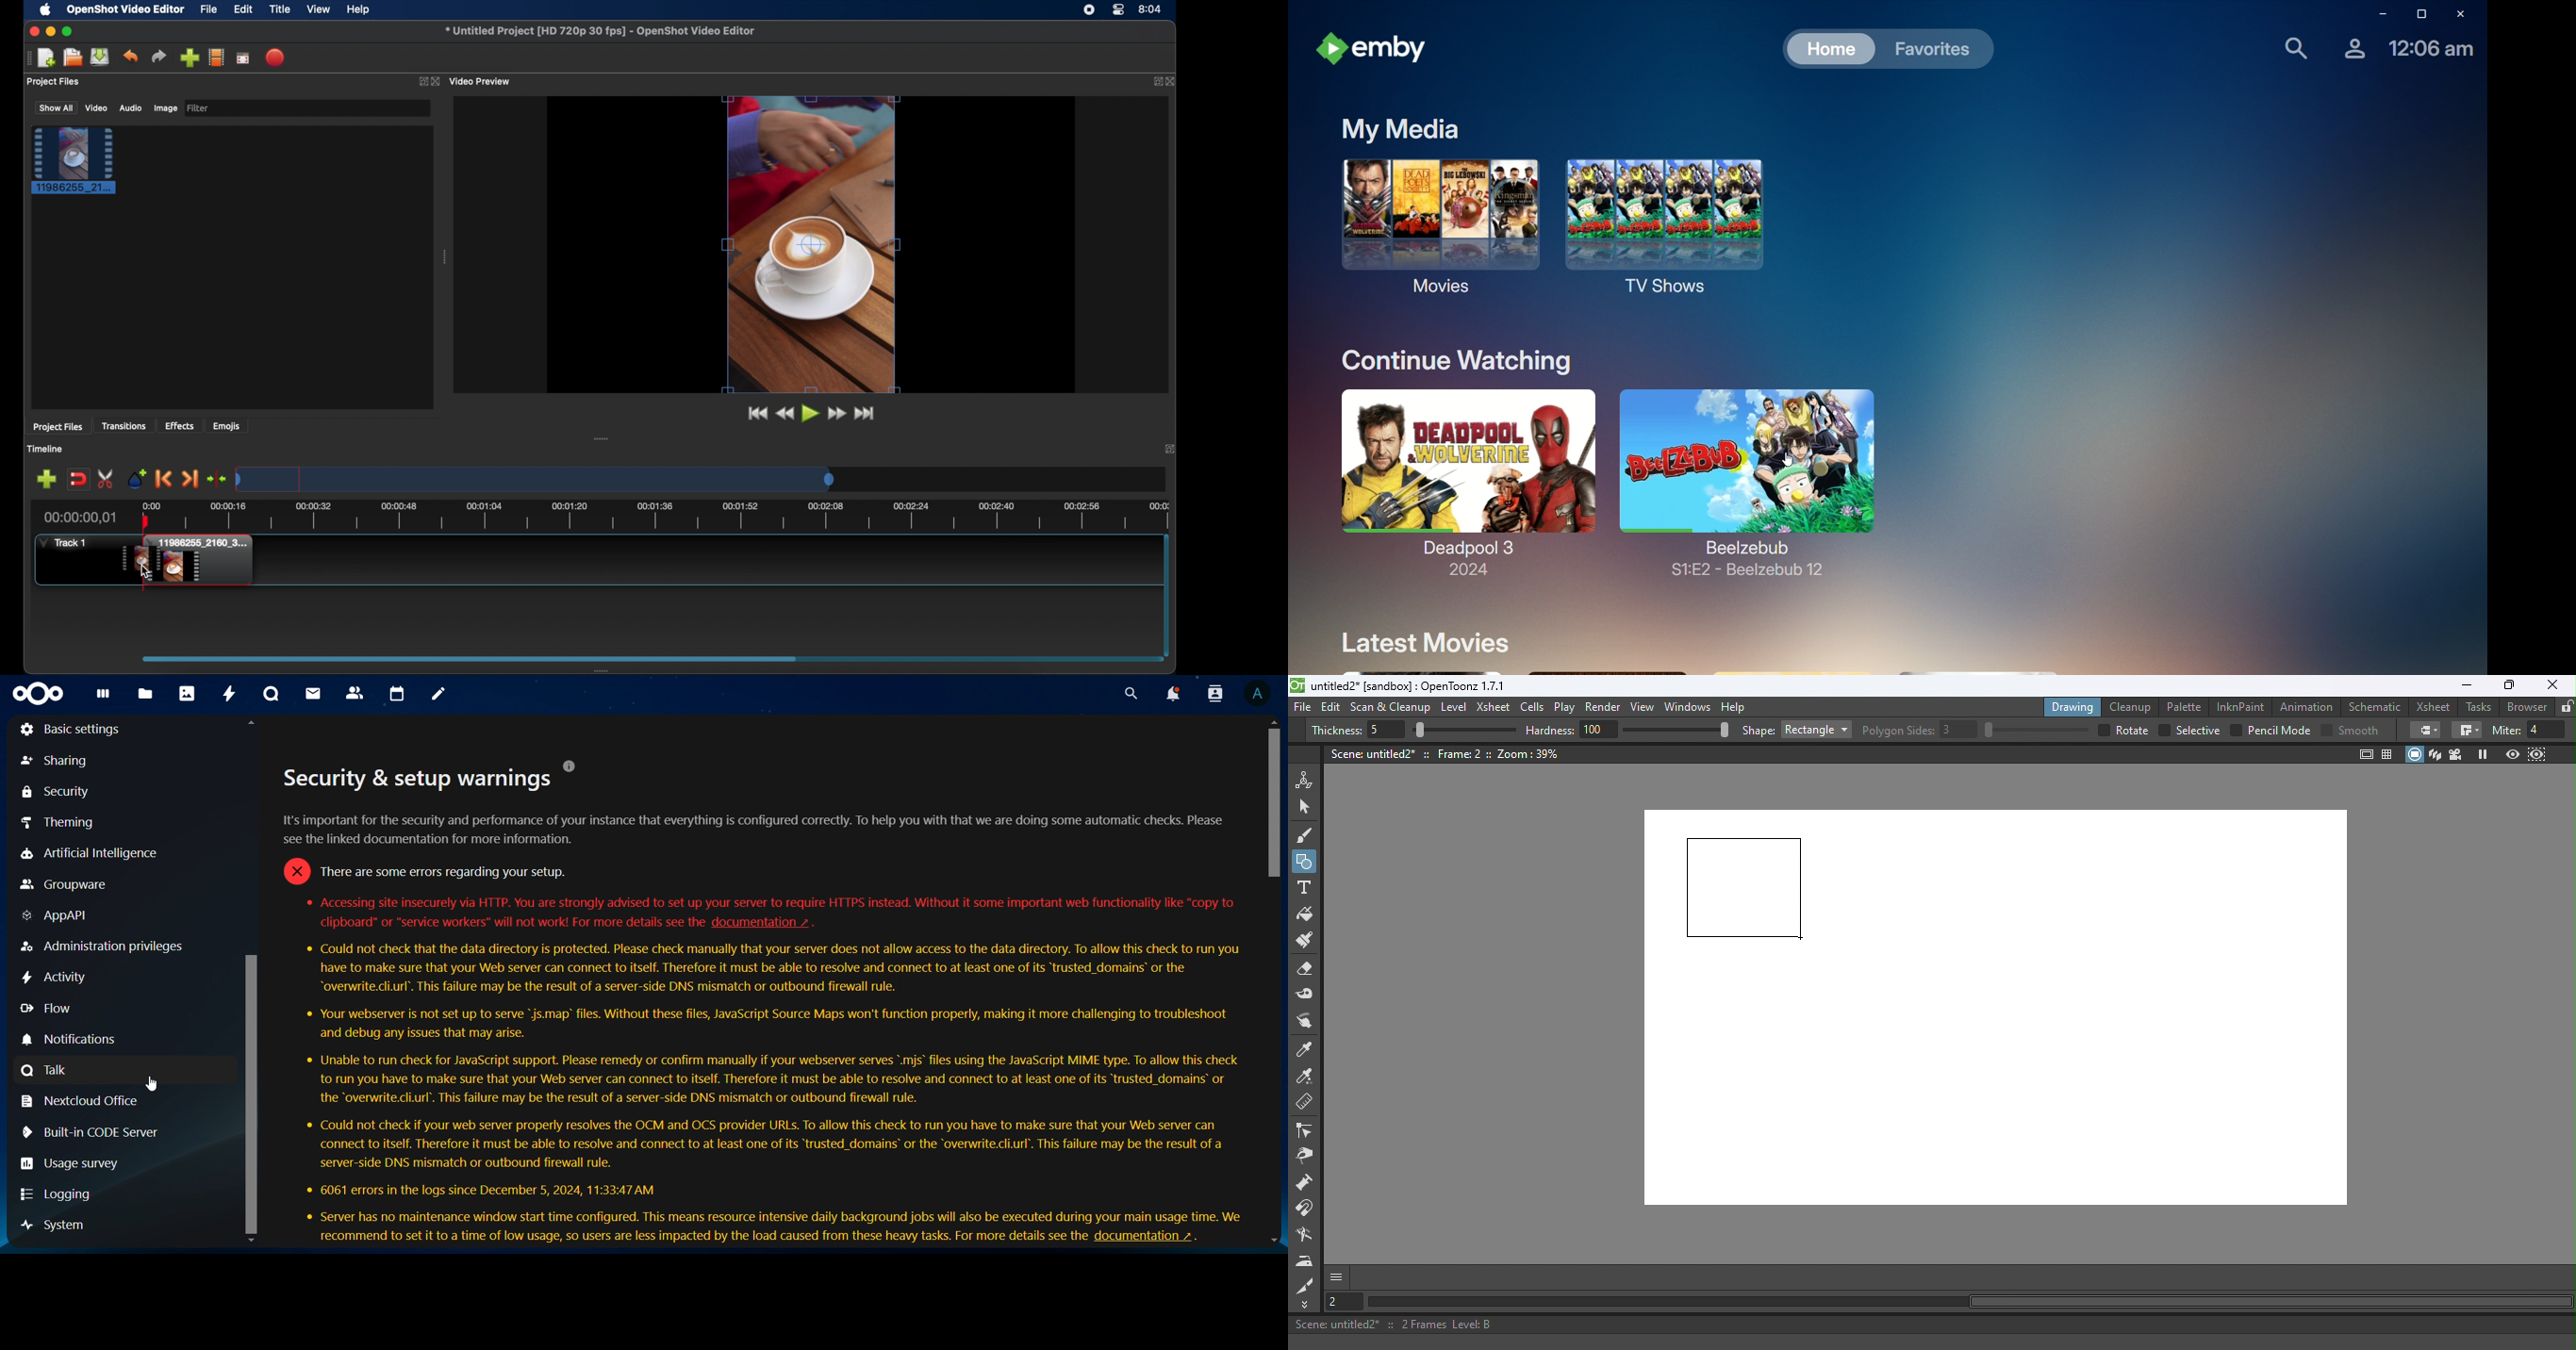 The width and height of the screenshot is (2576, 1372). What do you see at coordinates (1745, 889) in the screenshot?
I see `Rectangle drawn` at bounding box center [1745, 889].